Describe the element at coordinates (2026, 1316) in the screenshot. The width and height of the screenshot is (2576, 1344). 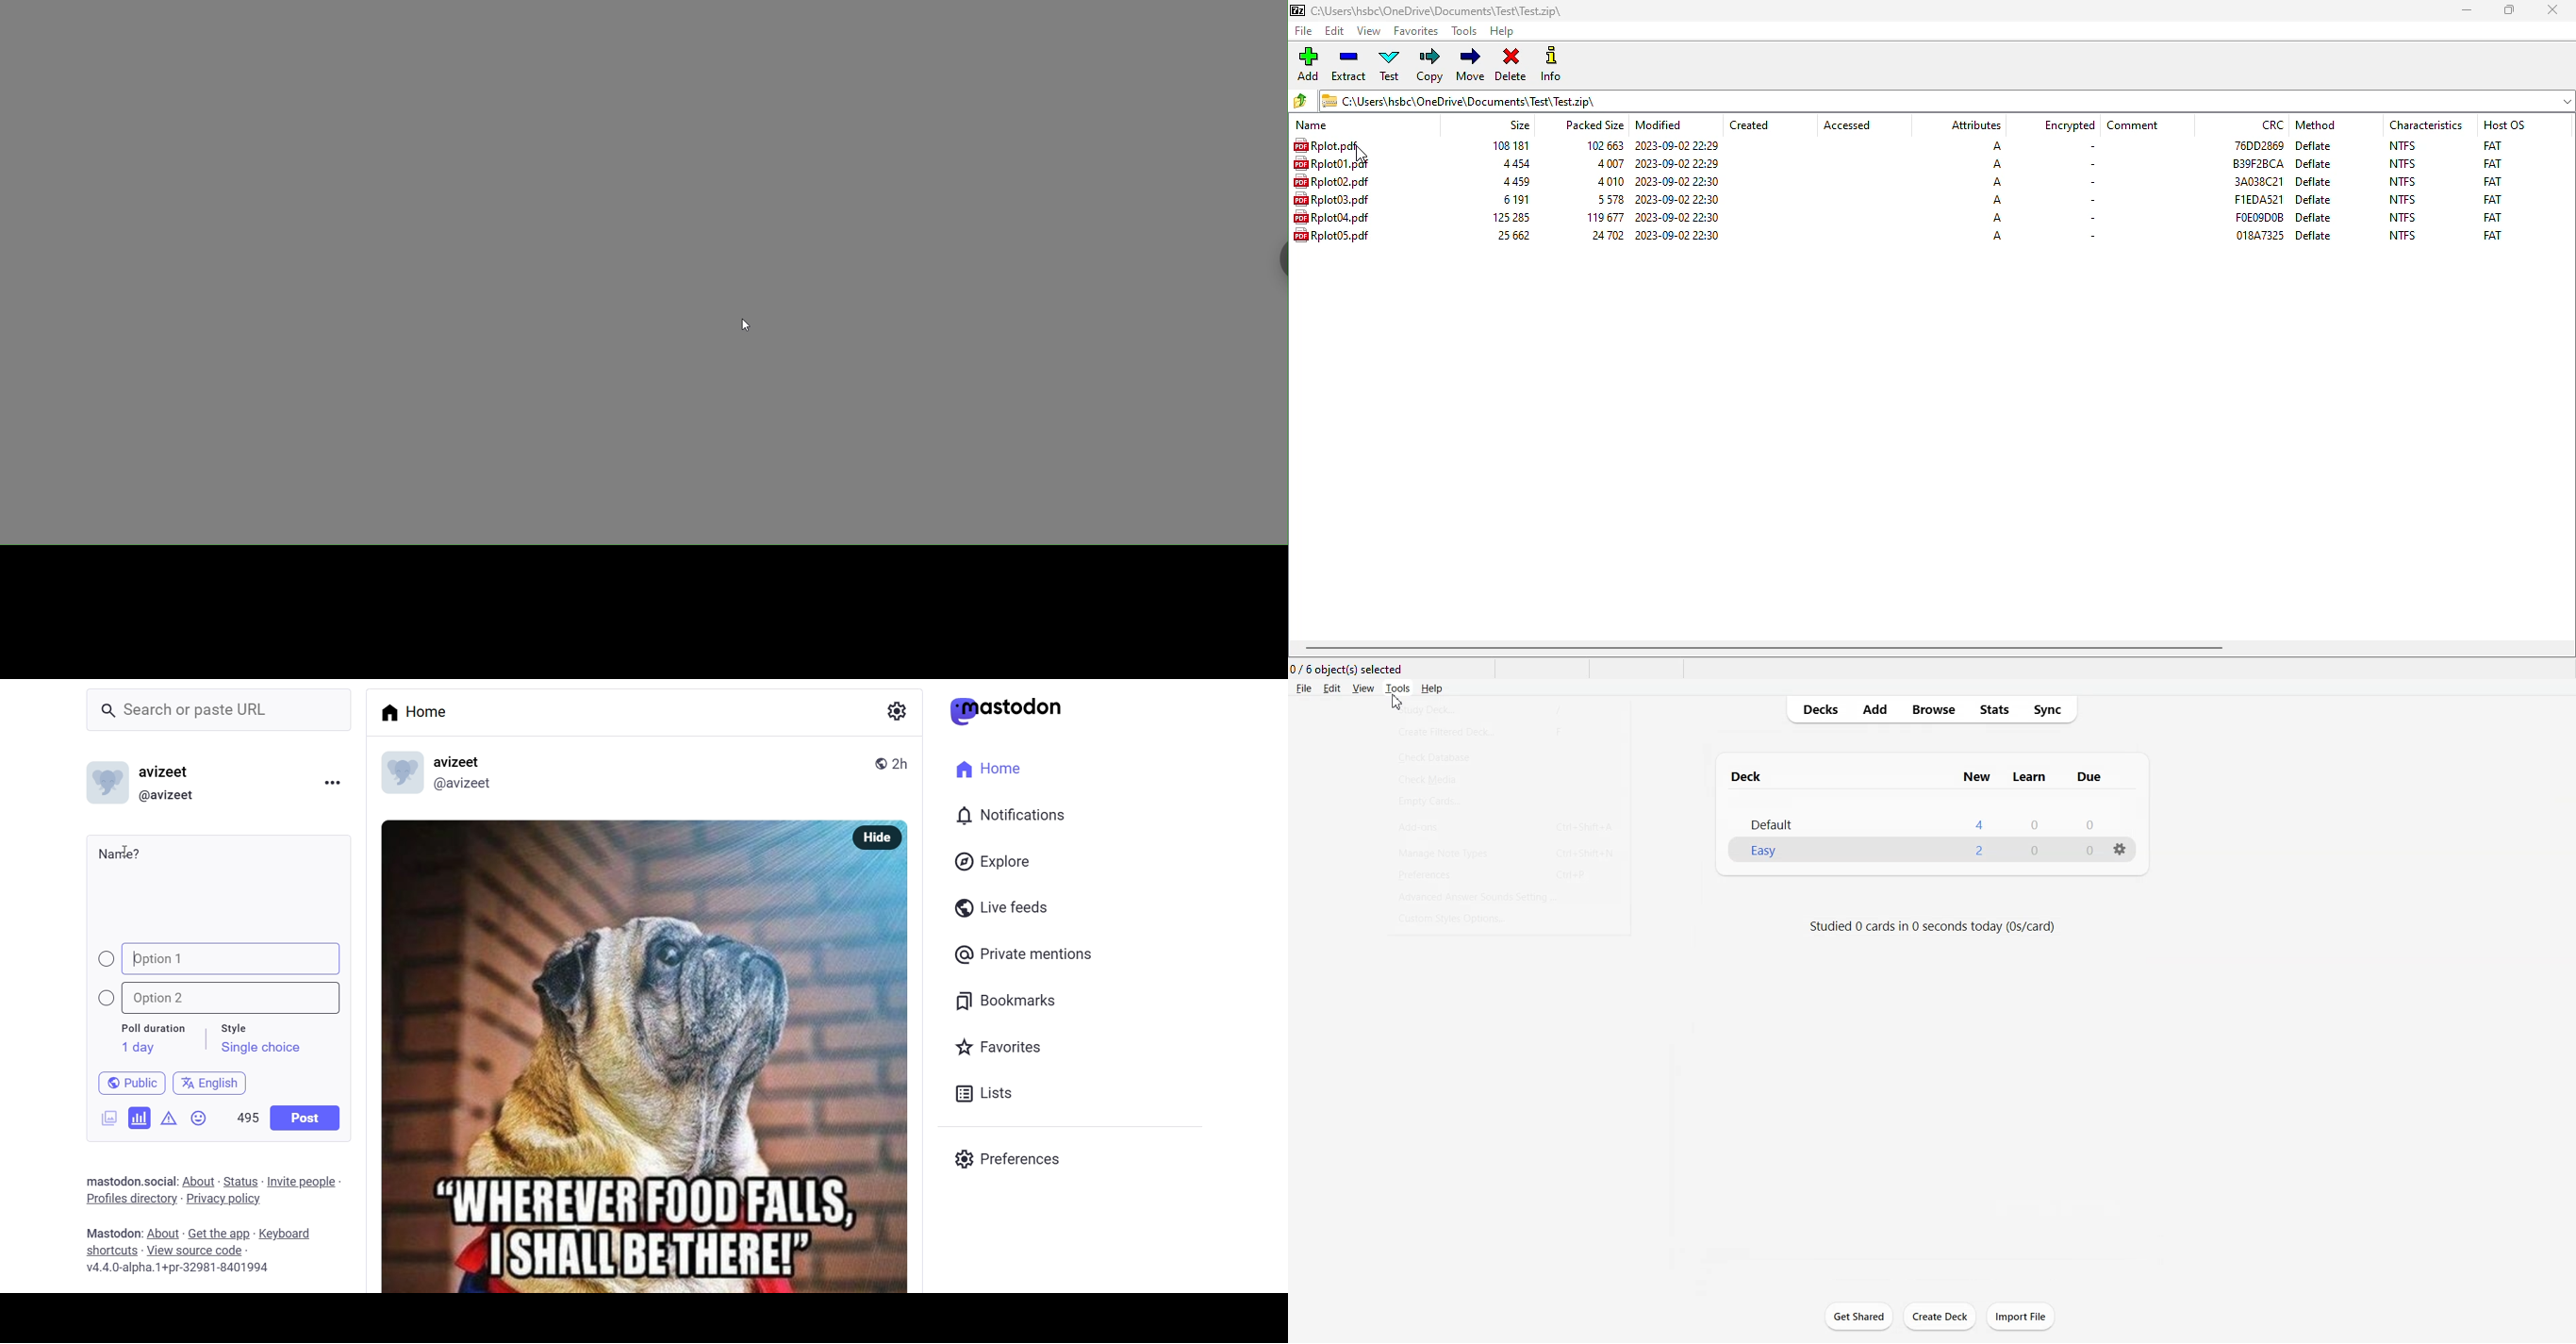
I see `import file` at that location.